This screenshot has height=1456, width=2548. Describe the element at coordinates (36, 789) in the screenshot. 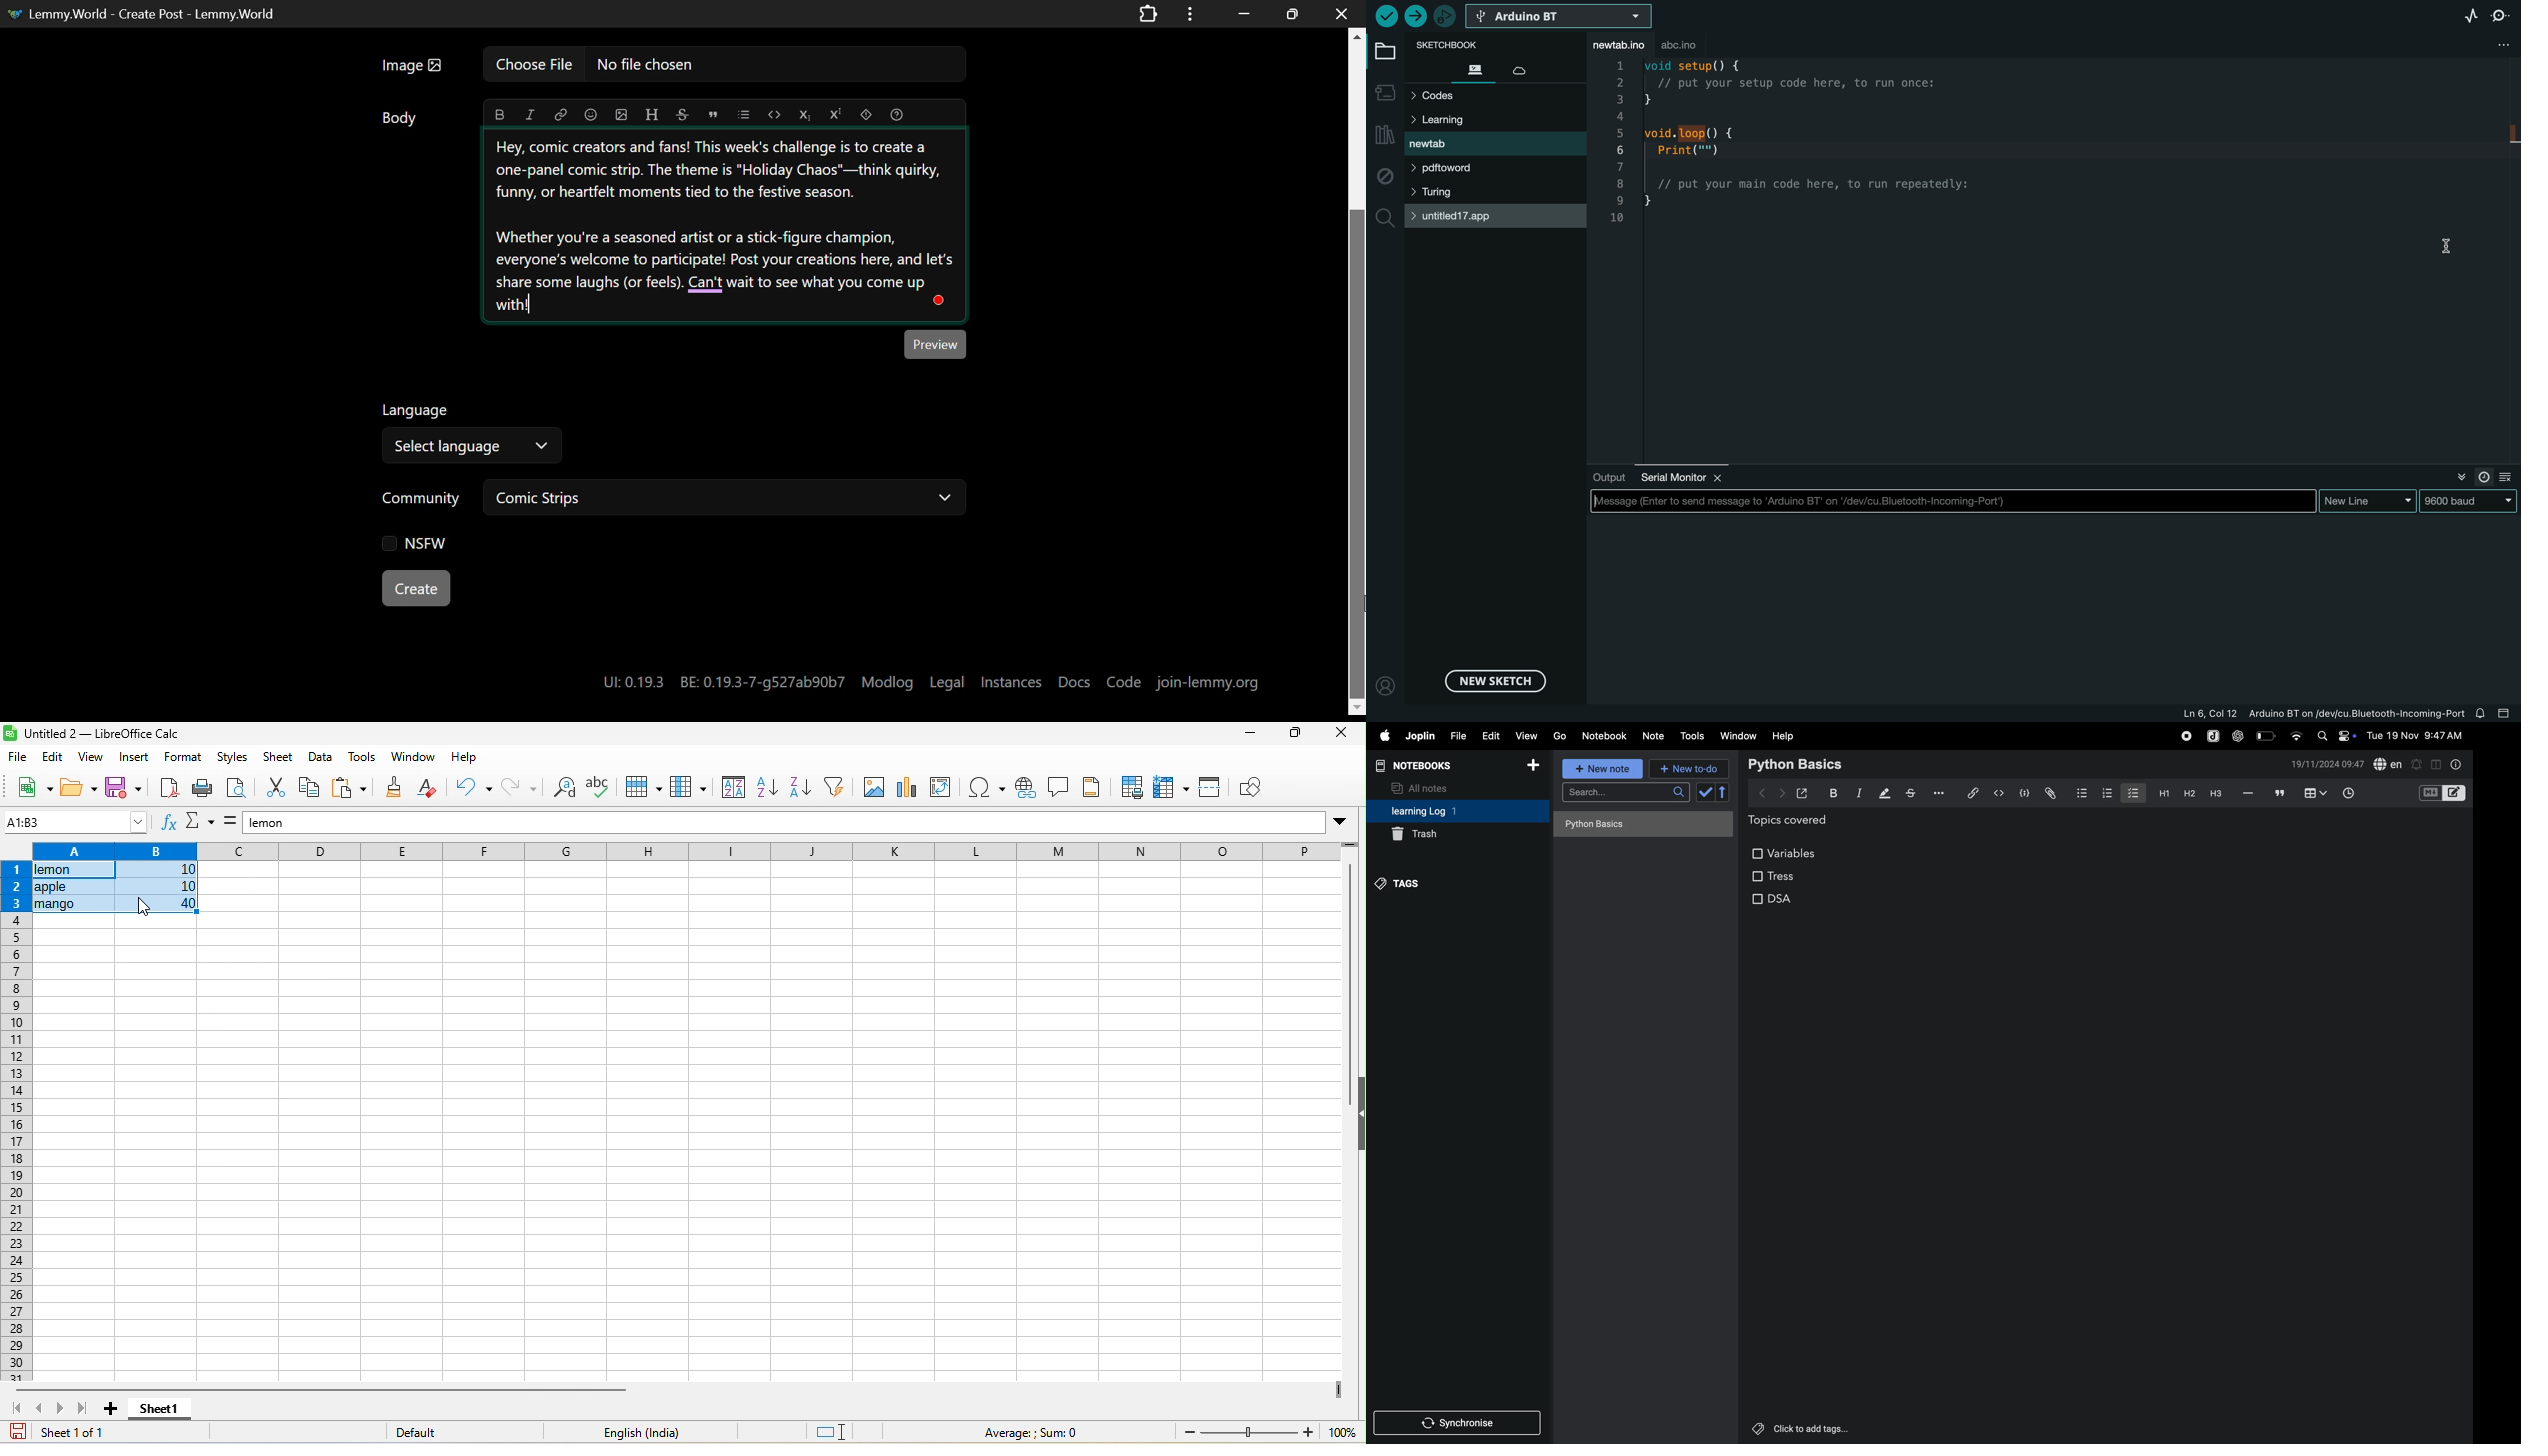

I see `new ` at that location.